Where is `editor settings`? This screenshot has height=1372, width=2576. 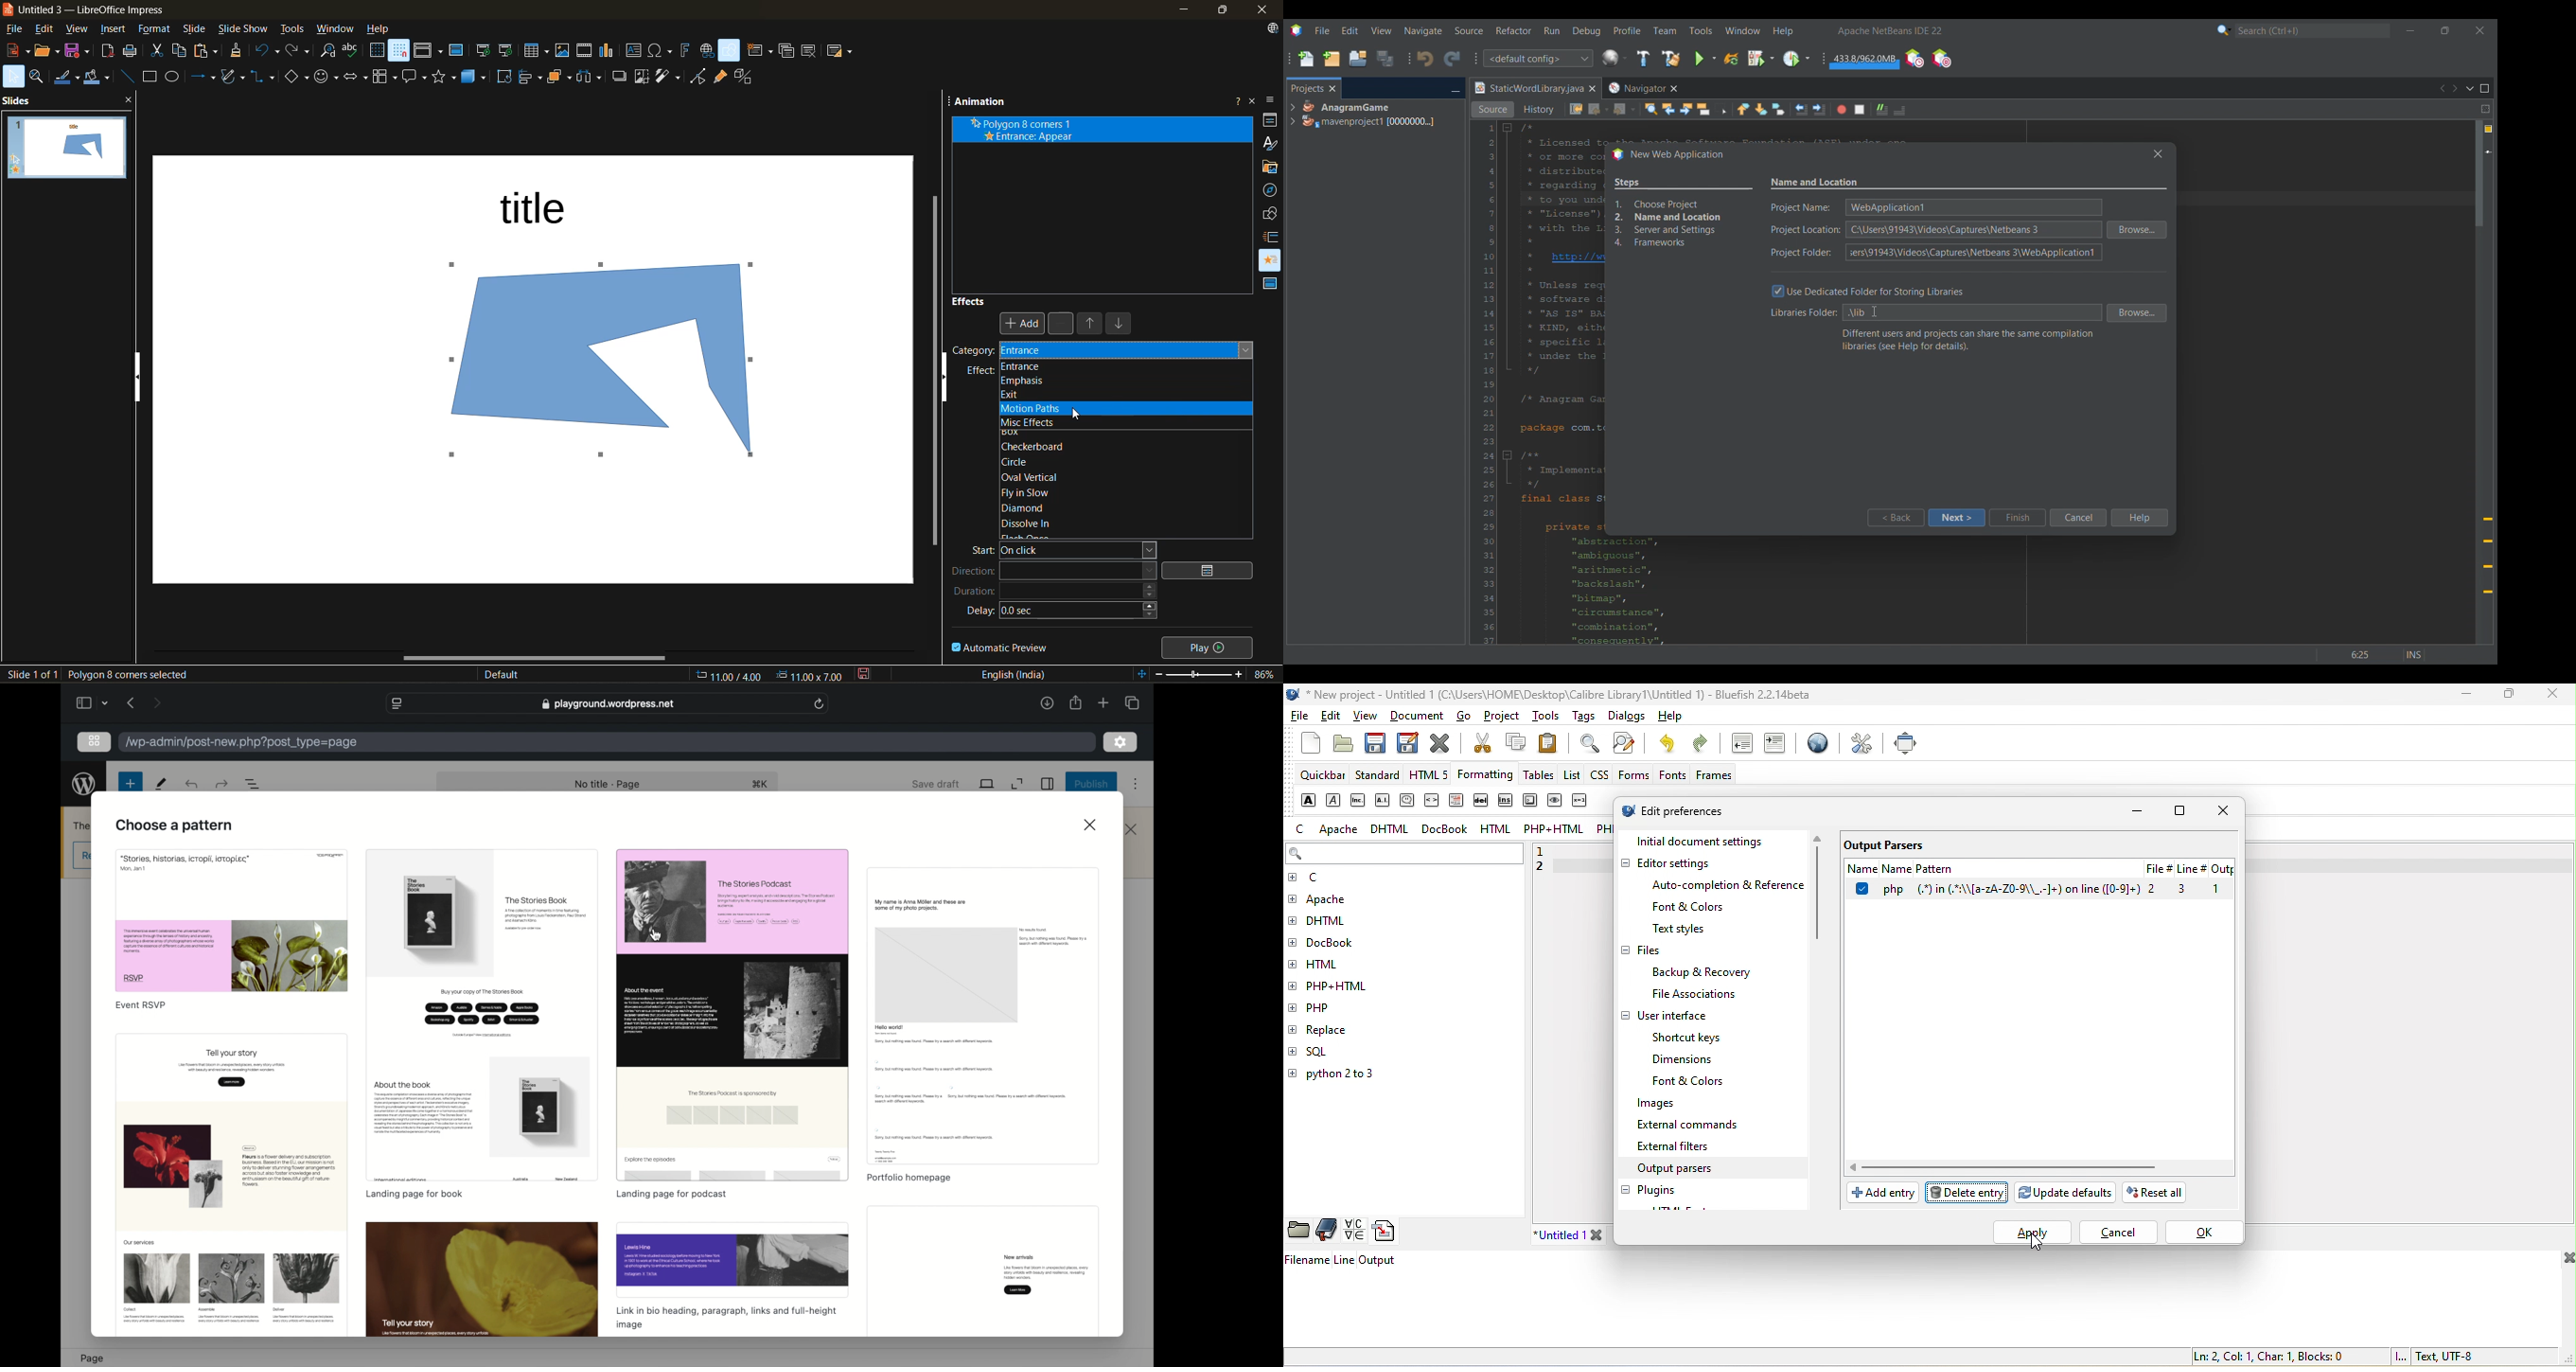 editor settings is located at coordinates (1685, 863).